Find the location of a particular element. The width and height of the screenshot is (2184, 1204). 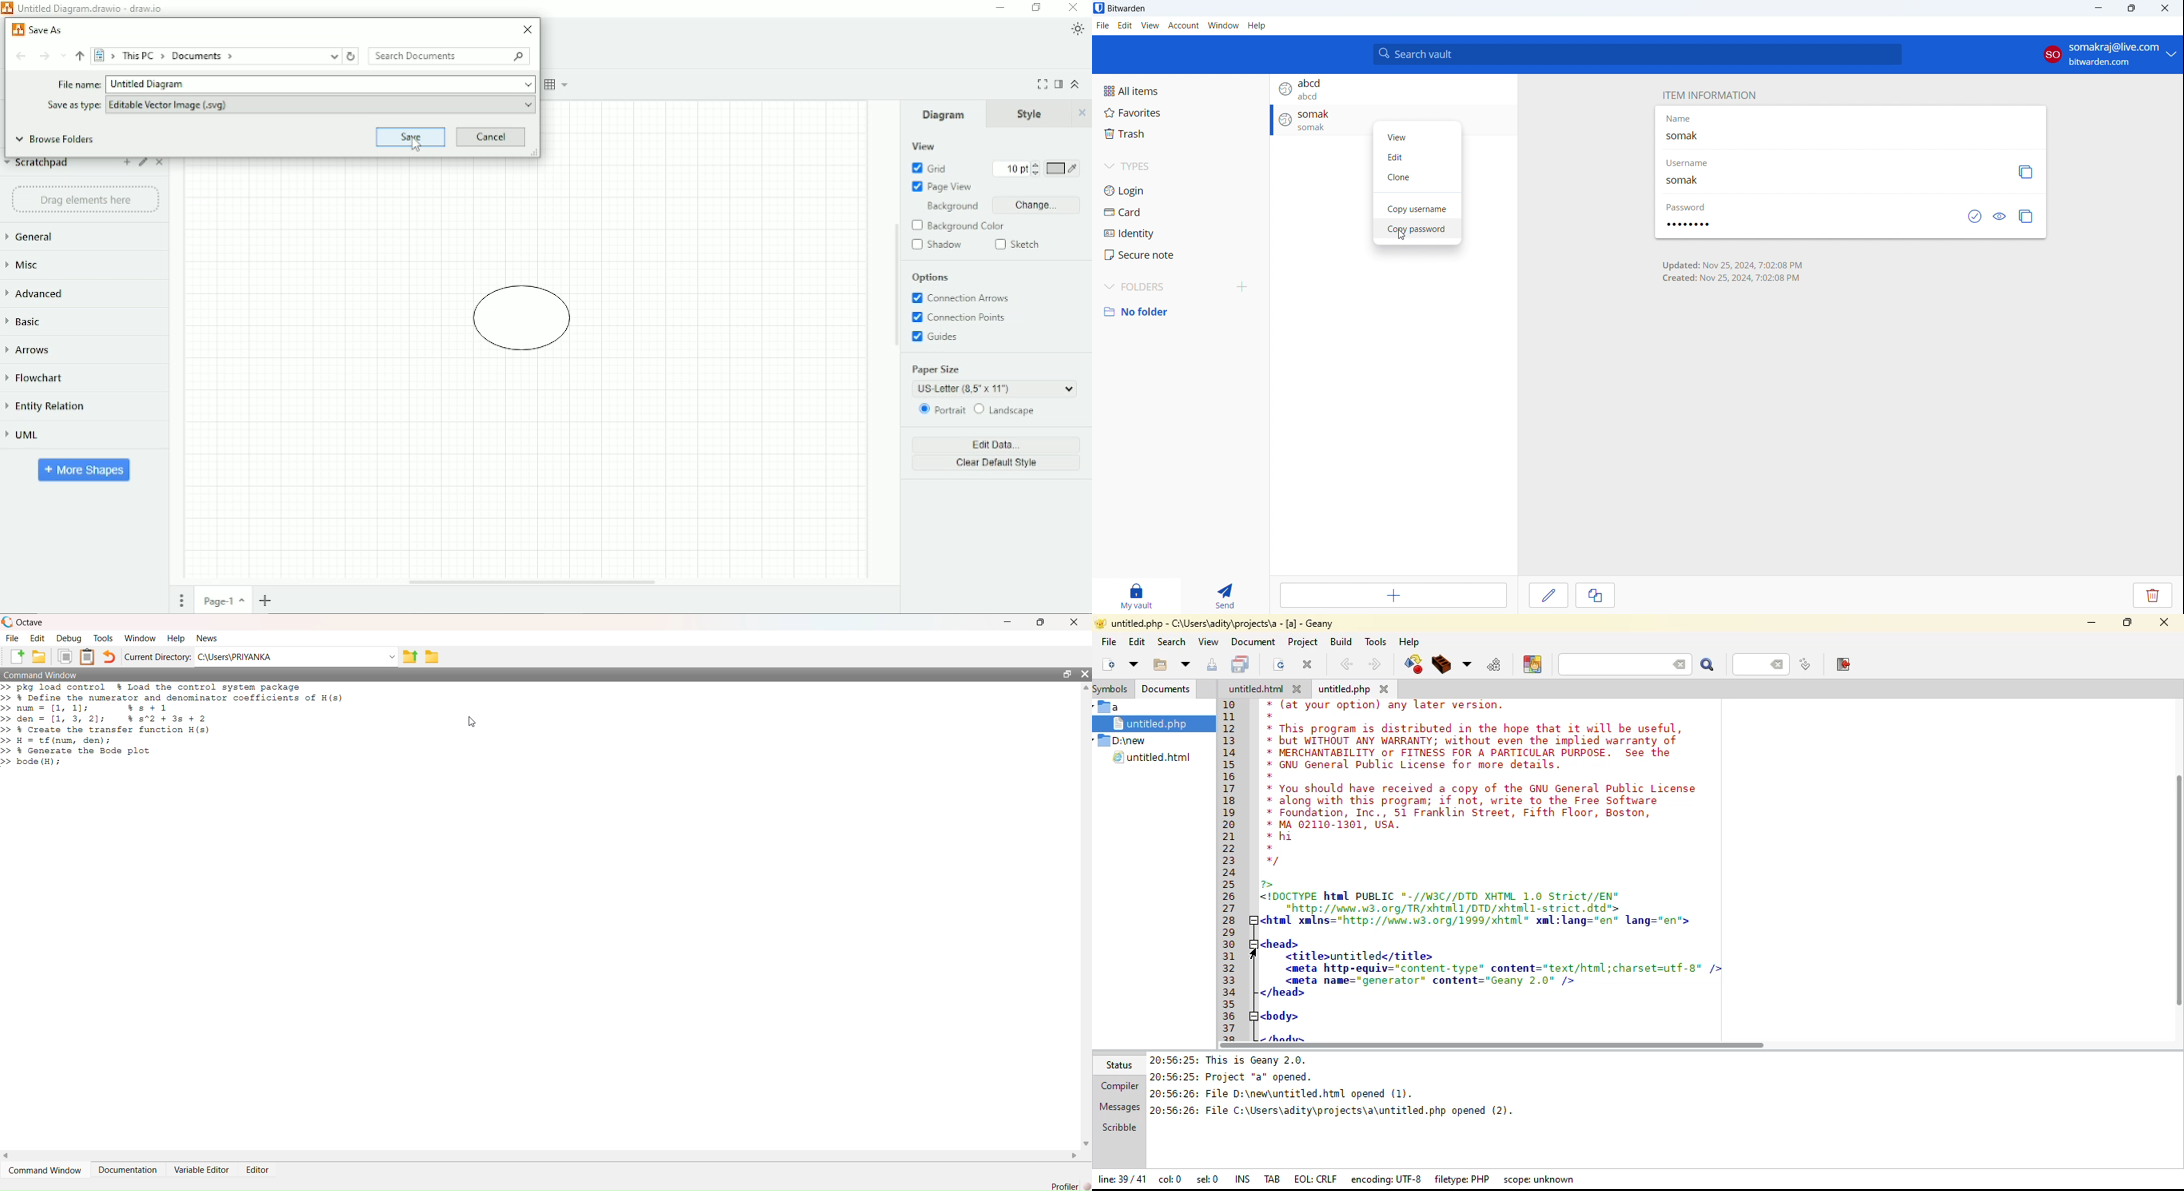

Insert page is located at coordinates (265, 600).